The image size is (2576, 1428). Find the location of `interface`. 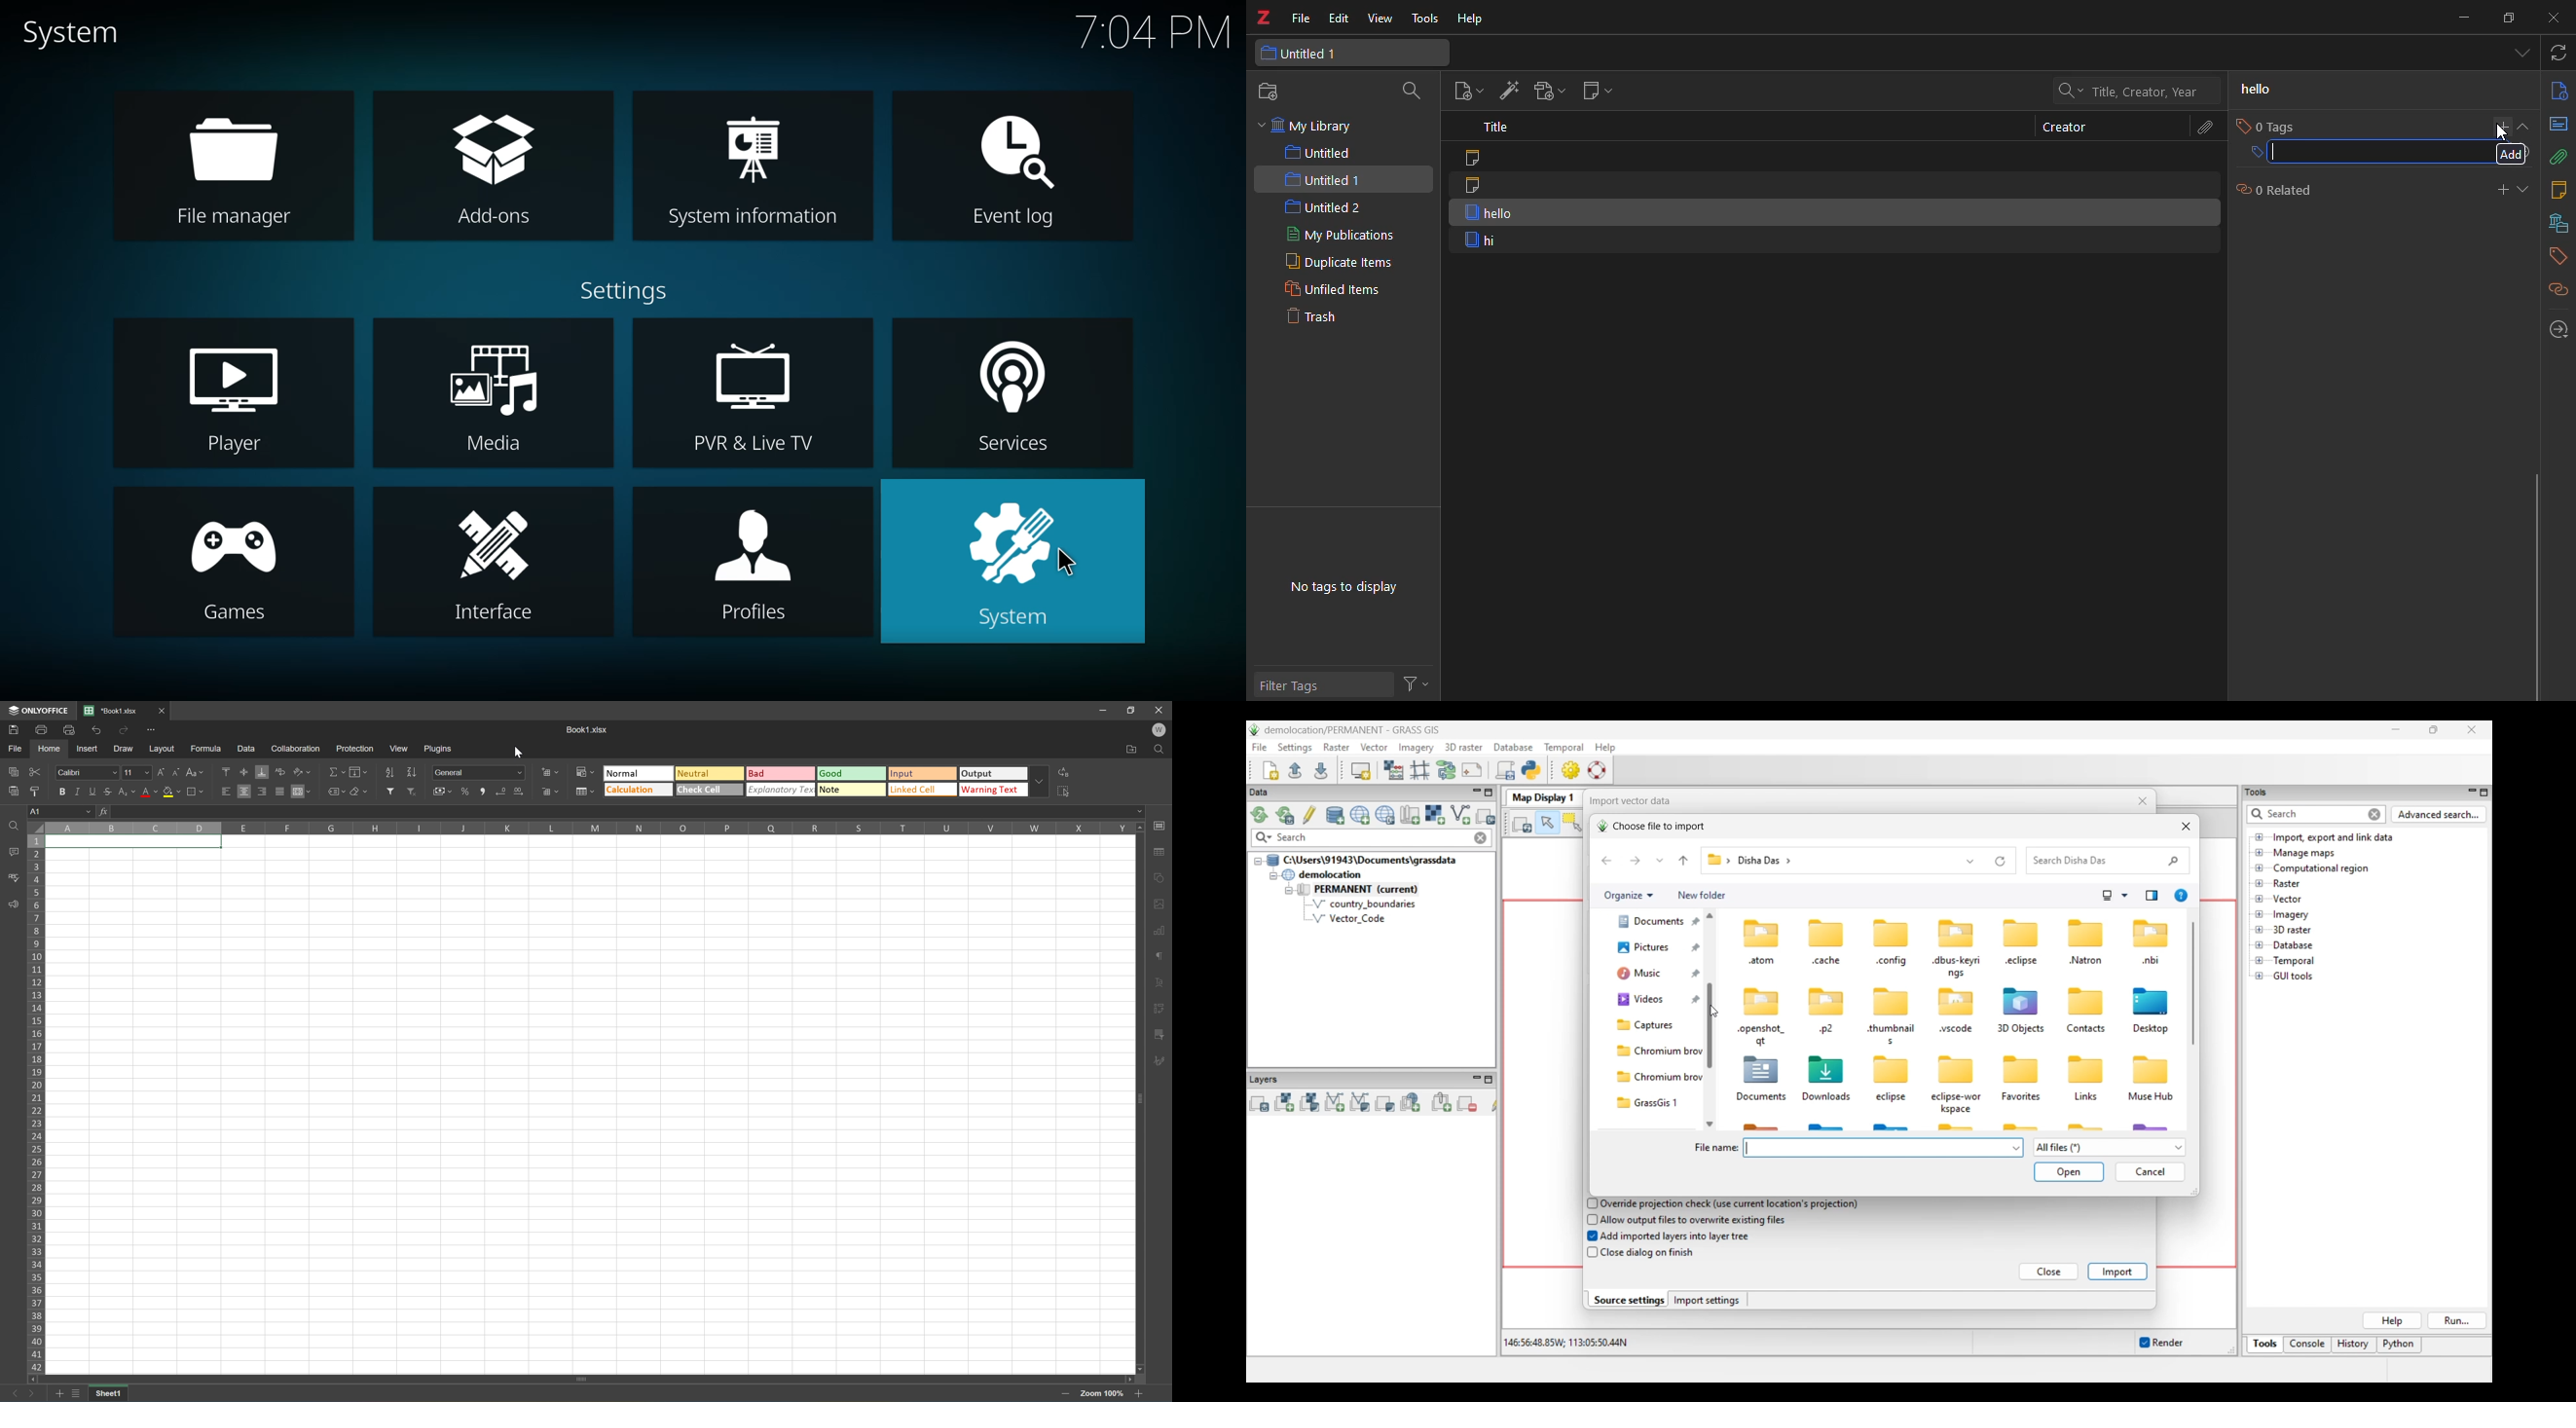

interface is located at coordinates (484, 565).